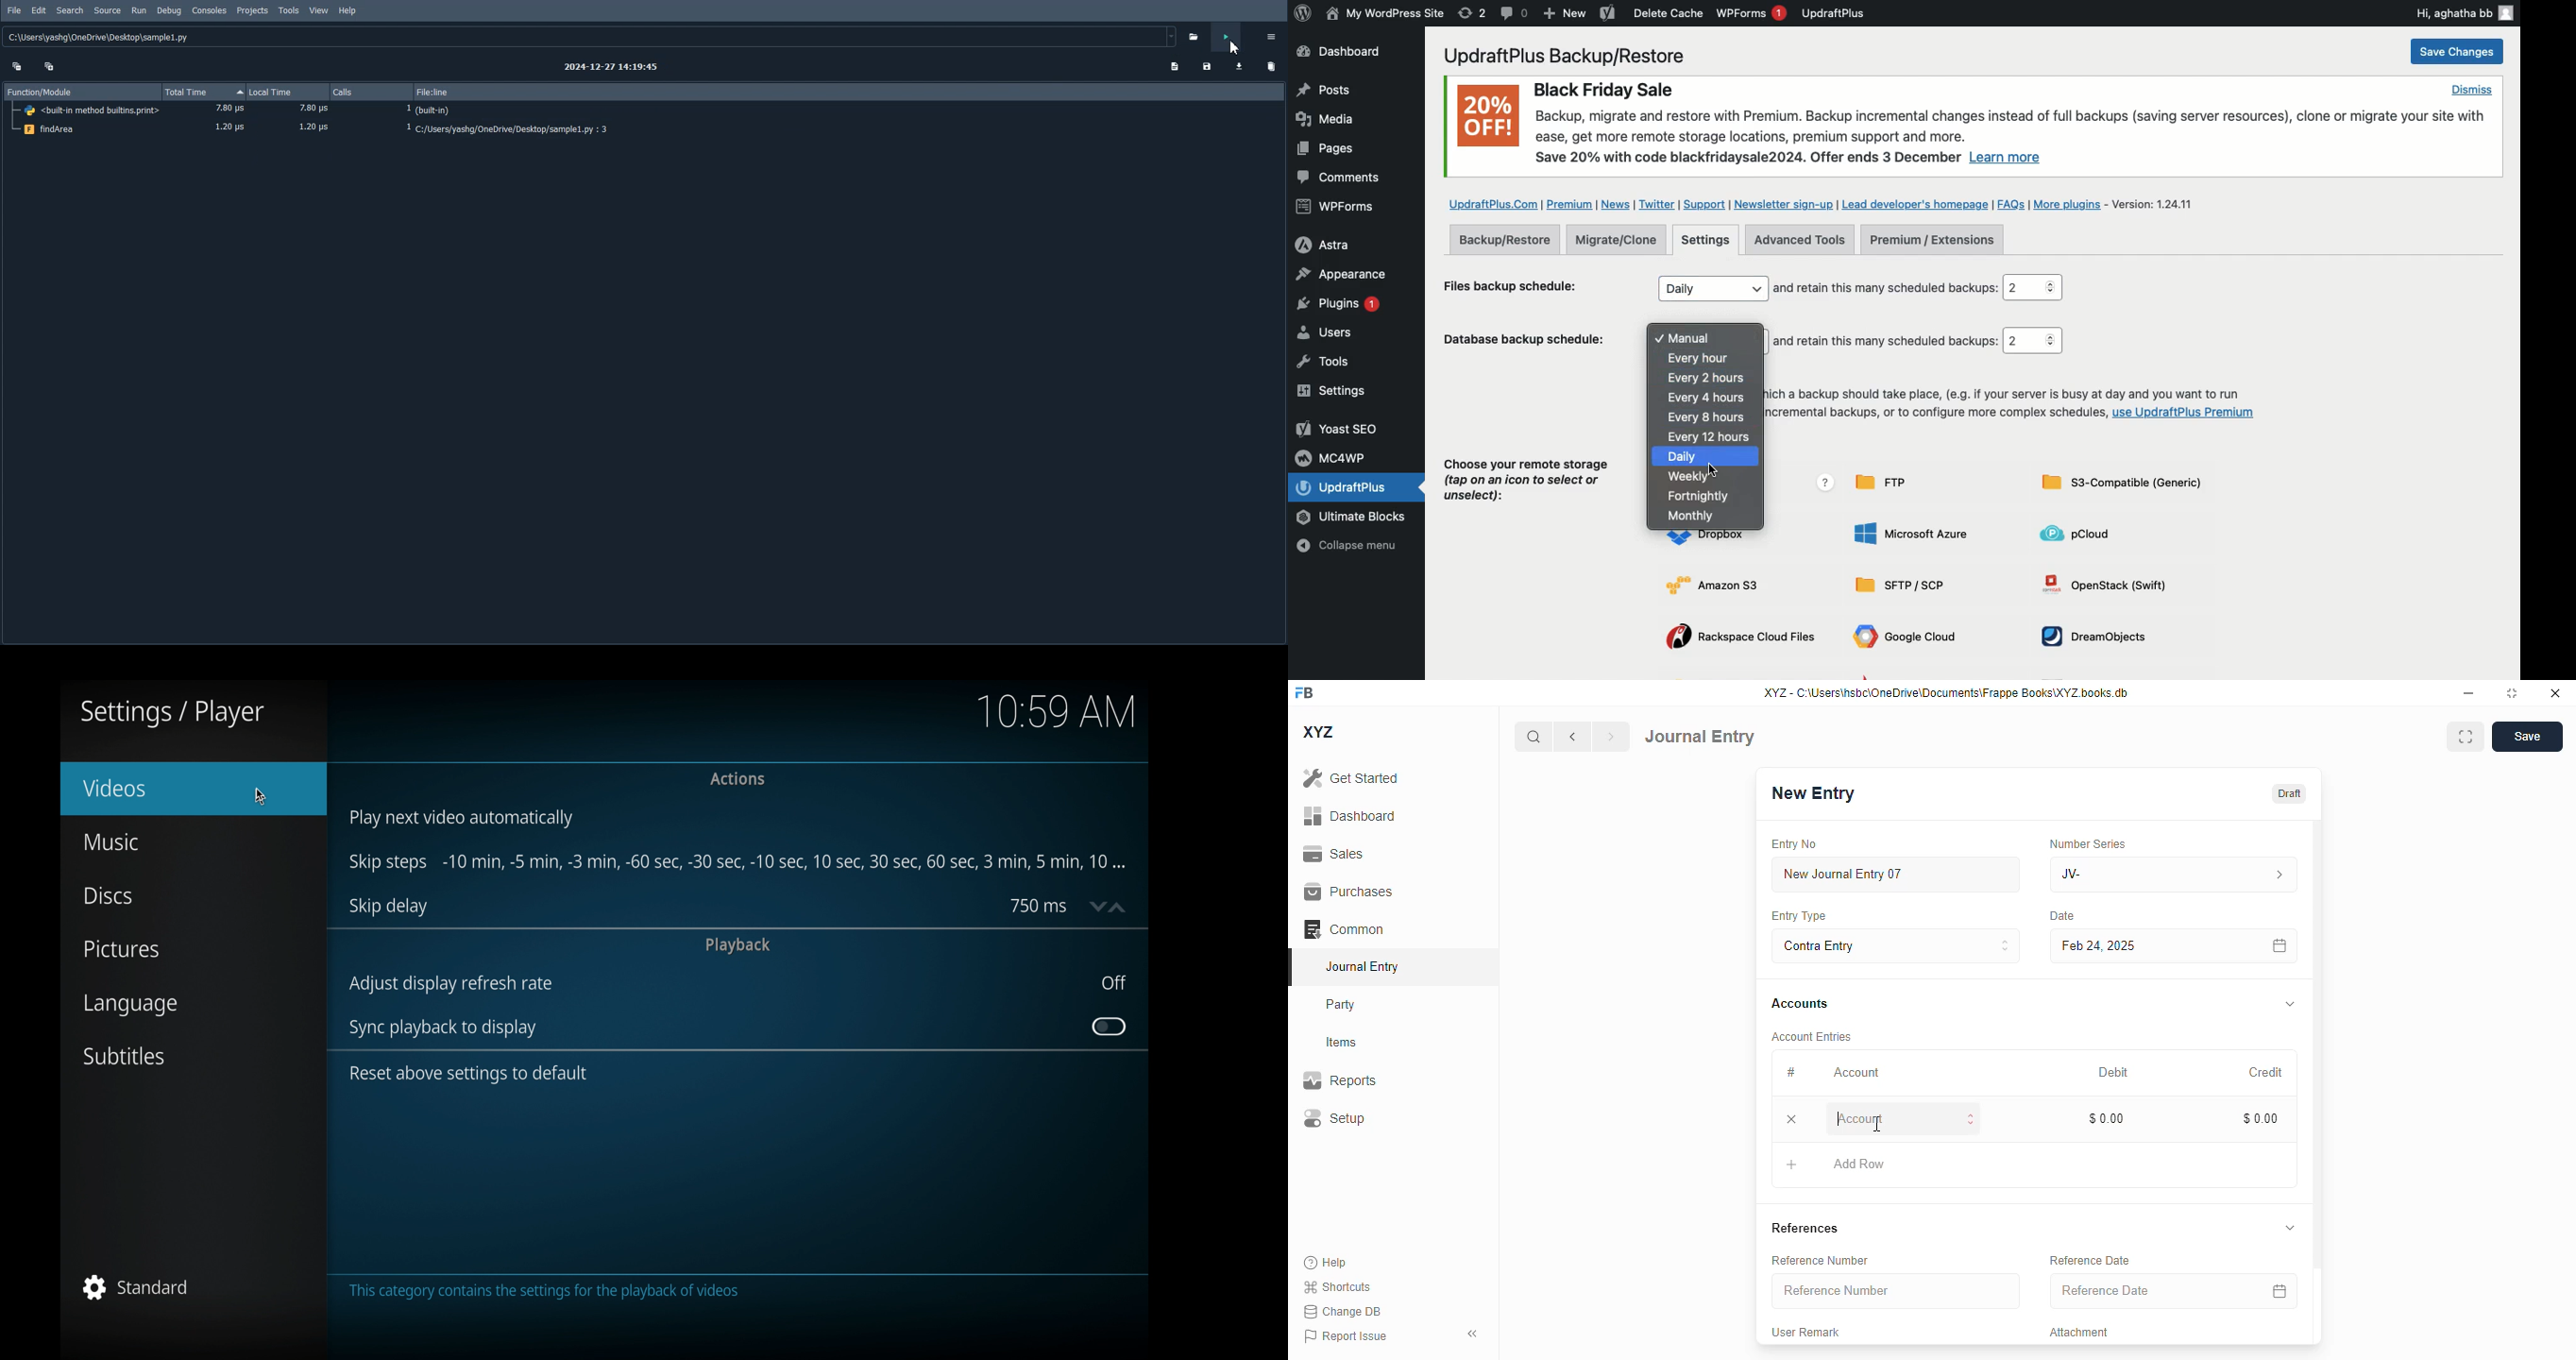  What do you see at coordinates (1354, 547) in the screenshot?
I see `Collapse menu` at bounding box center [1354, 547].